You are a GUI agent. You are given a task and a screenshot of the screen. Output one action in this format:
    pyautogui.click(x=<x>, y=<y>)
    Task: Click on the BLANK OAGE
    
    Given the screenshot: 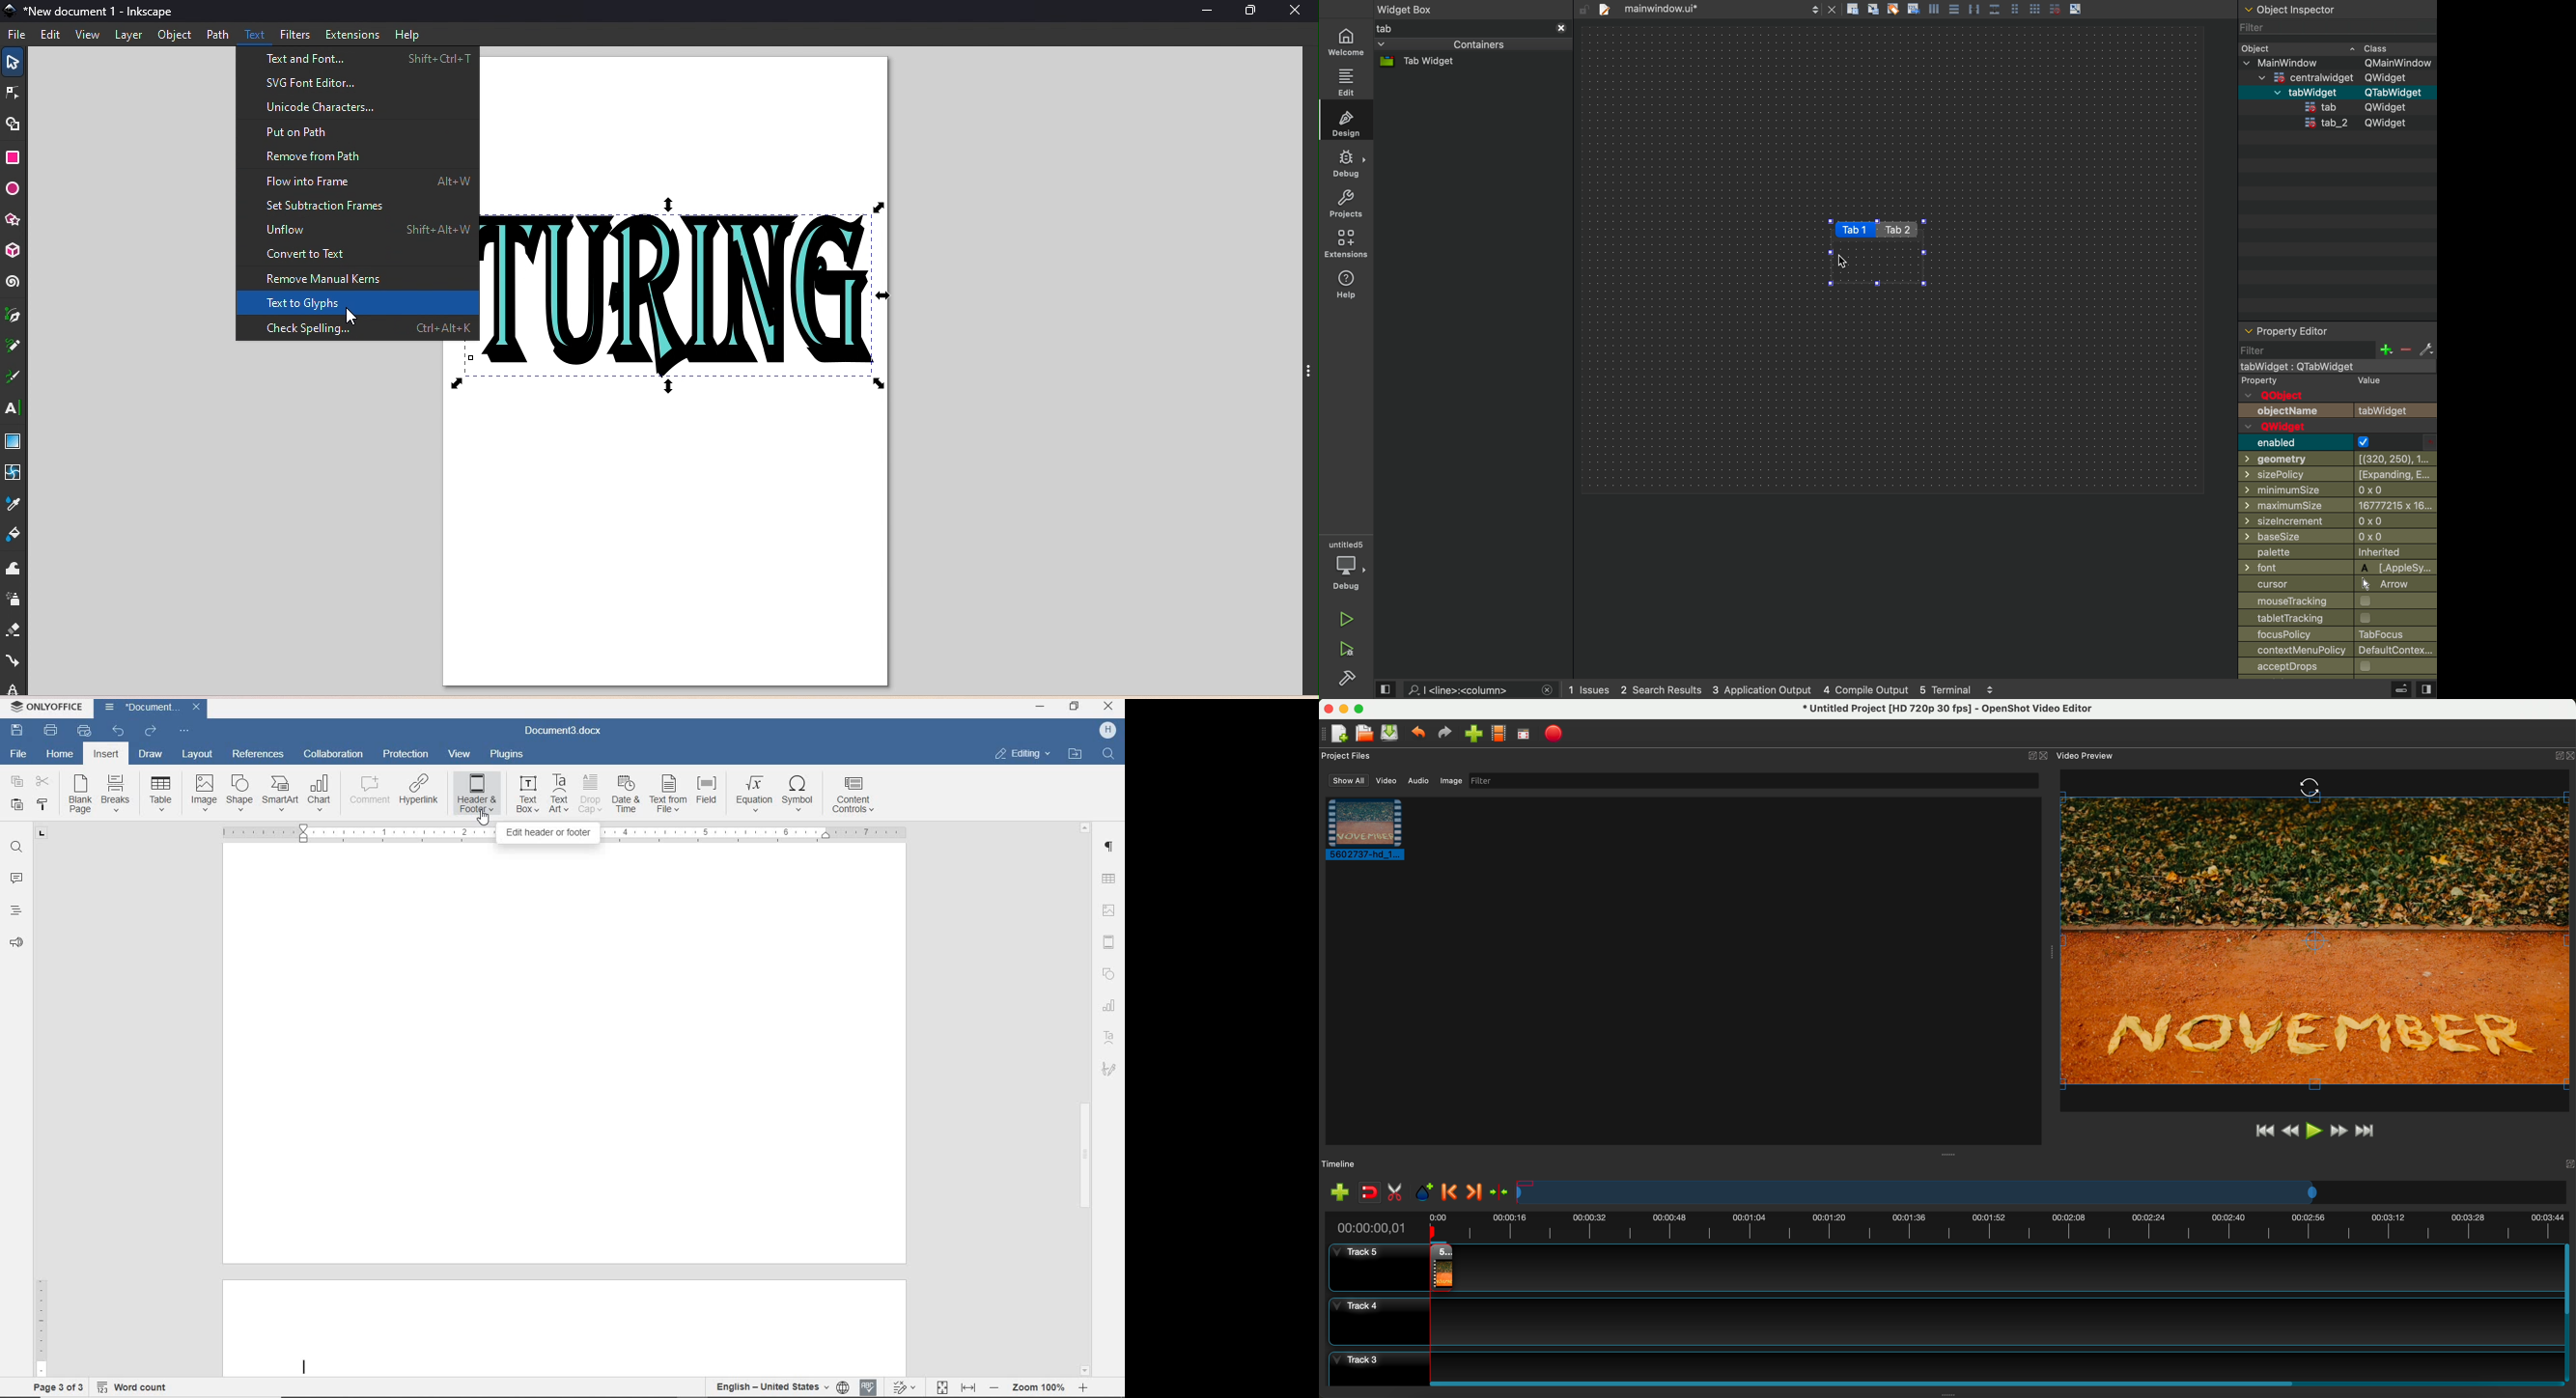 What is the action you would take?
    pyautogui.click(x=78, y=794)
    